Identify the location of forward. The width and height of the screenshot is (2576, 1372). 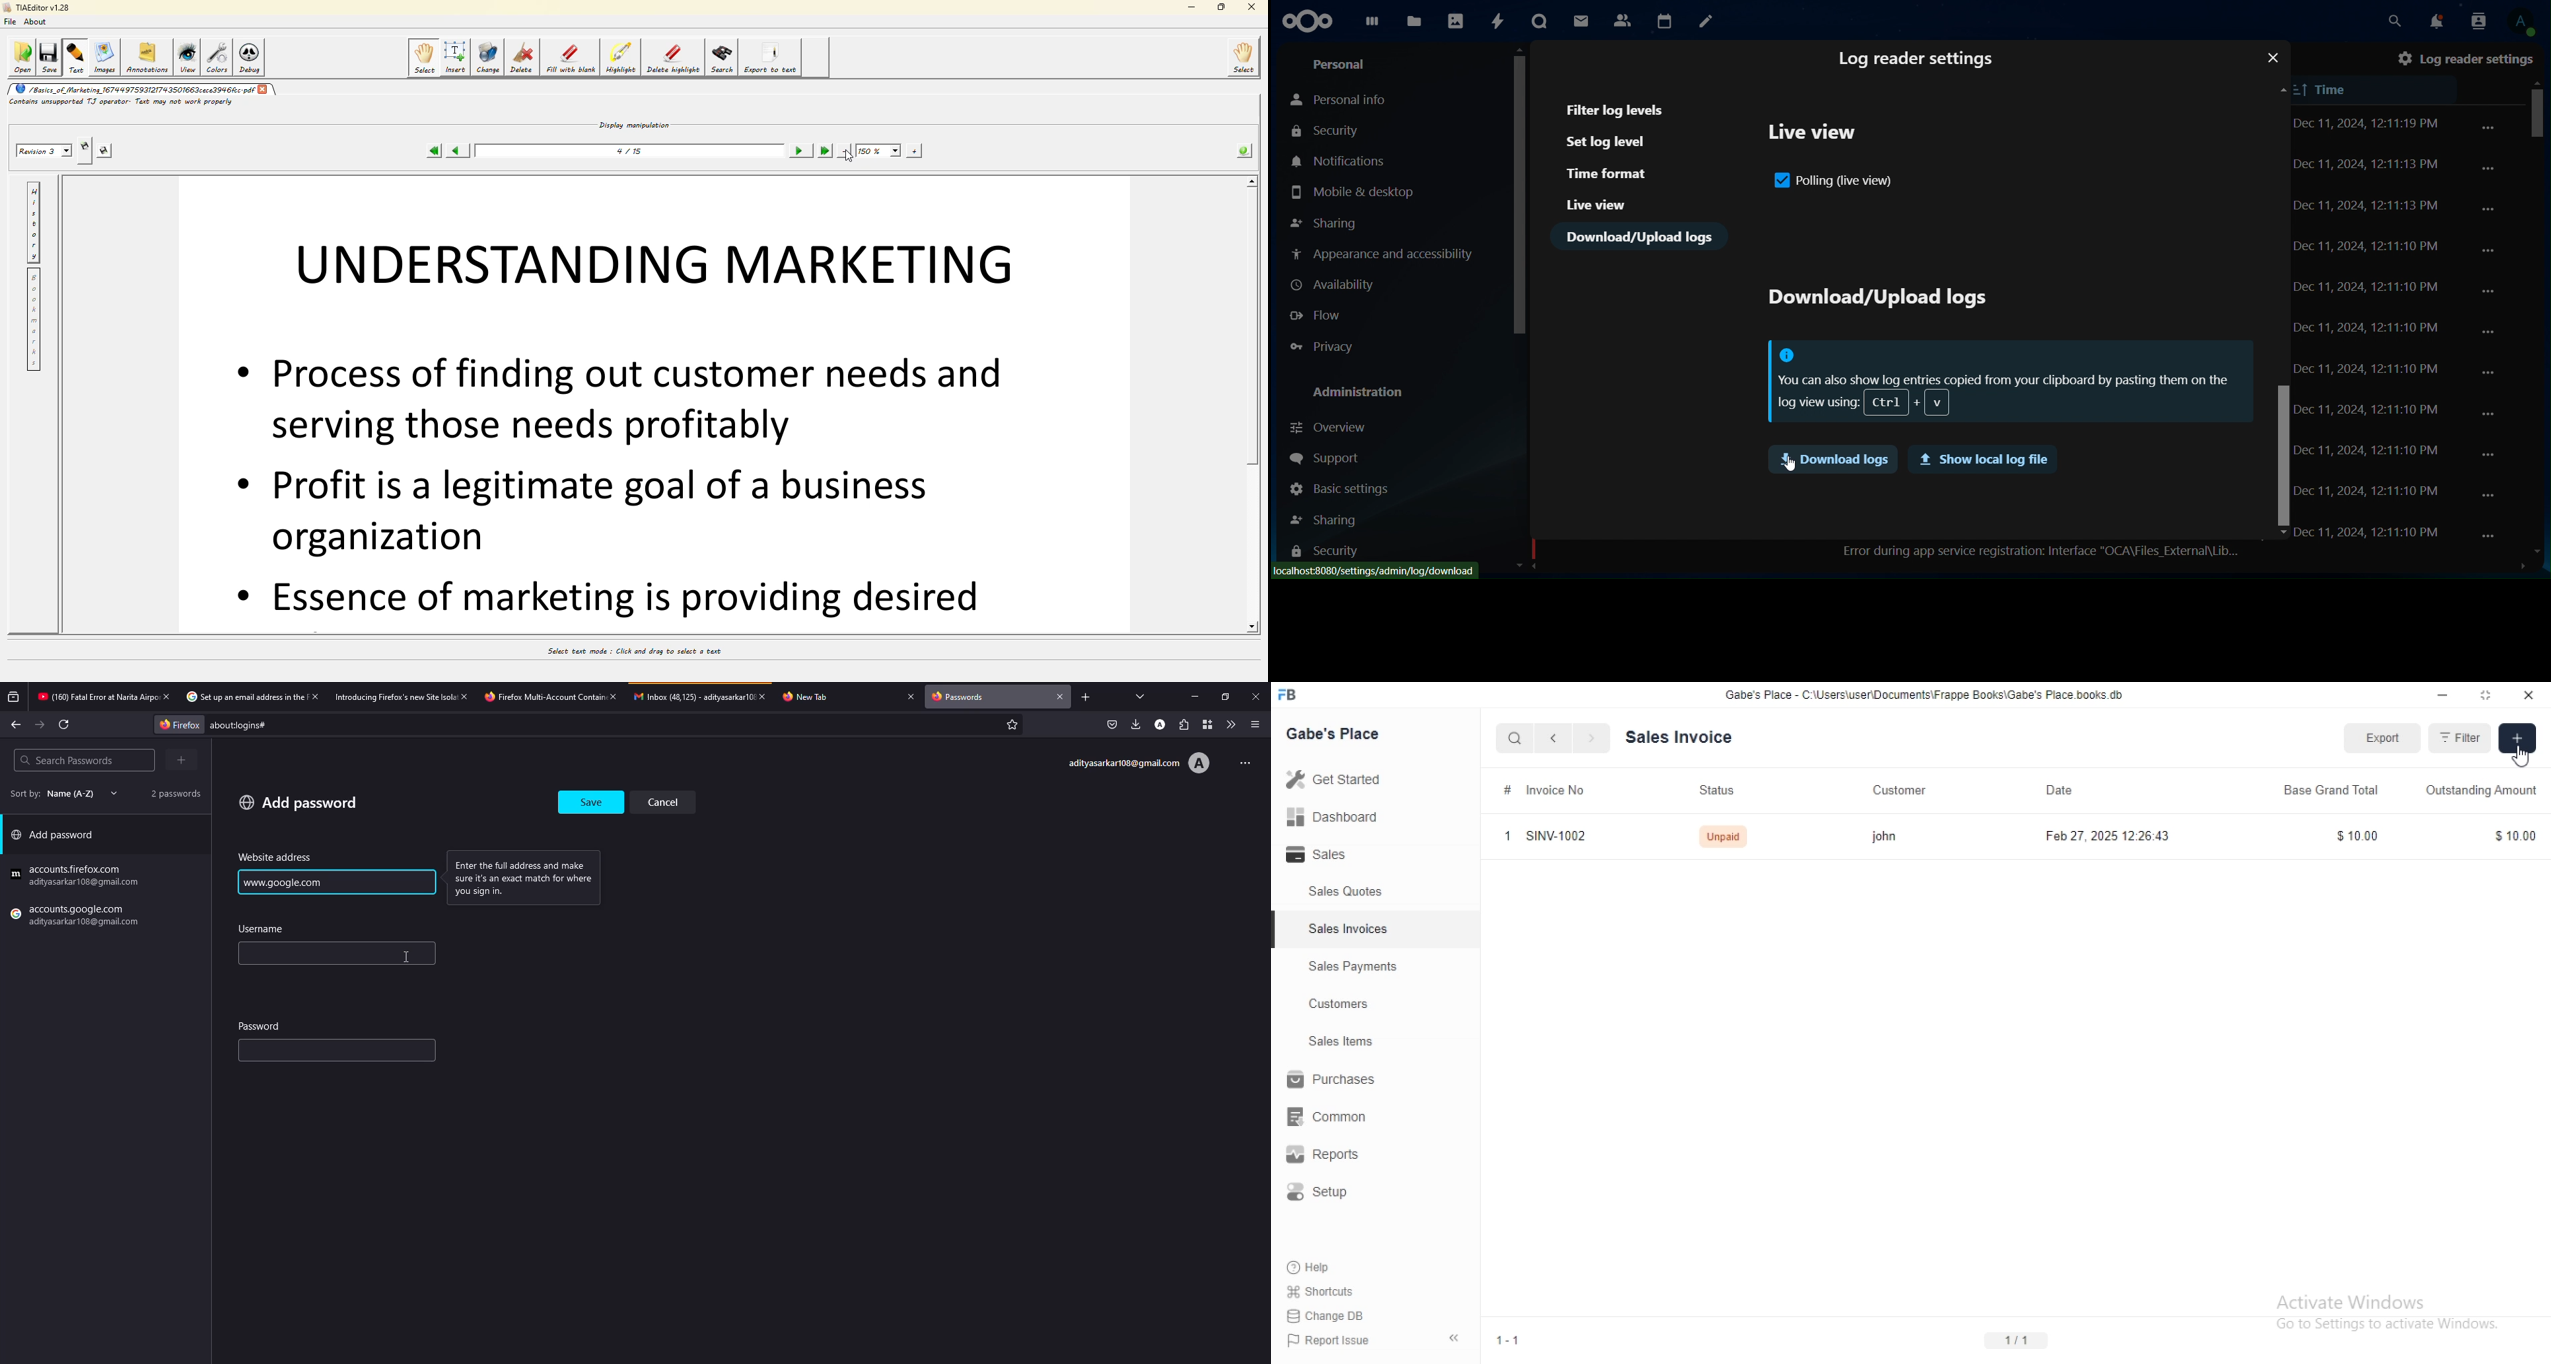
(40, 725).